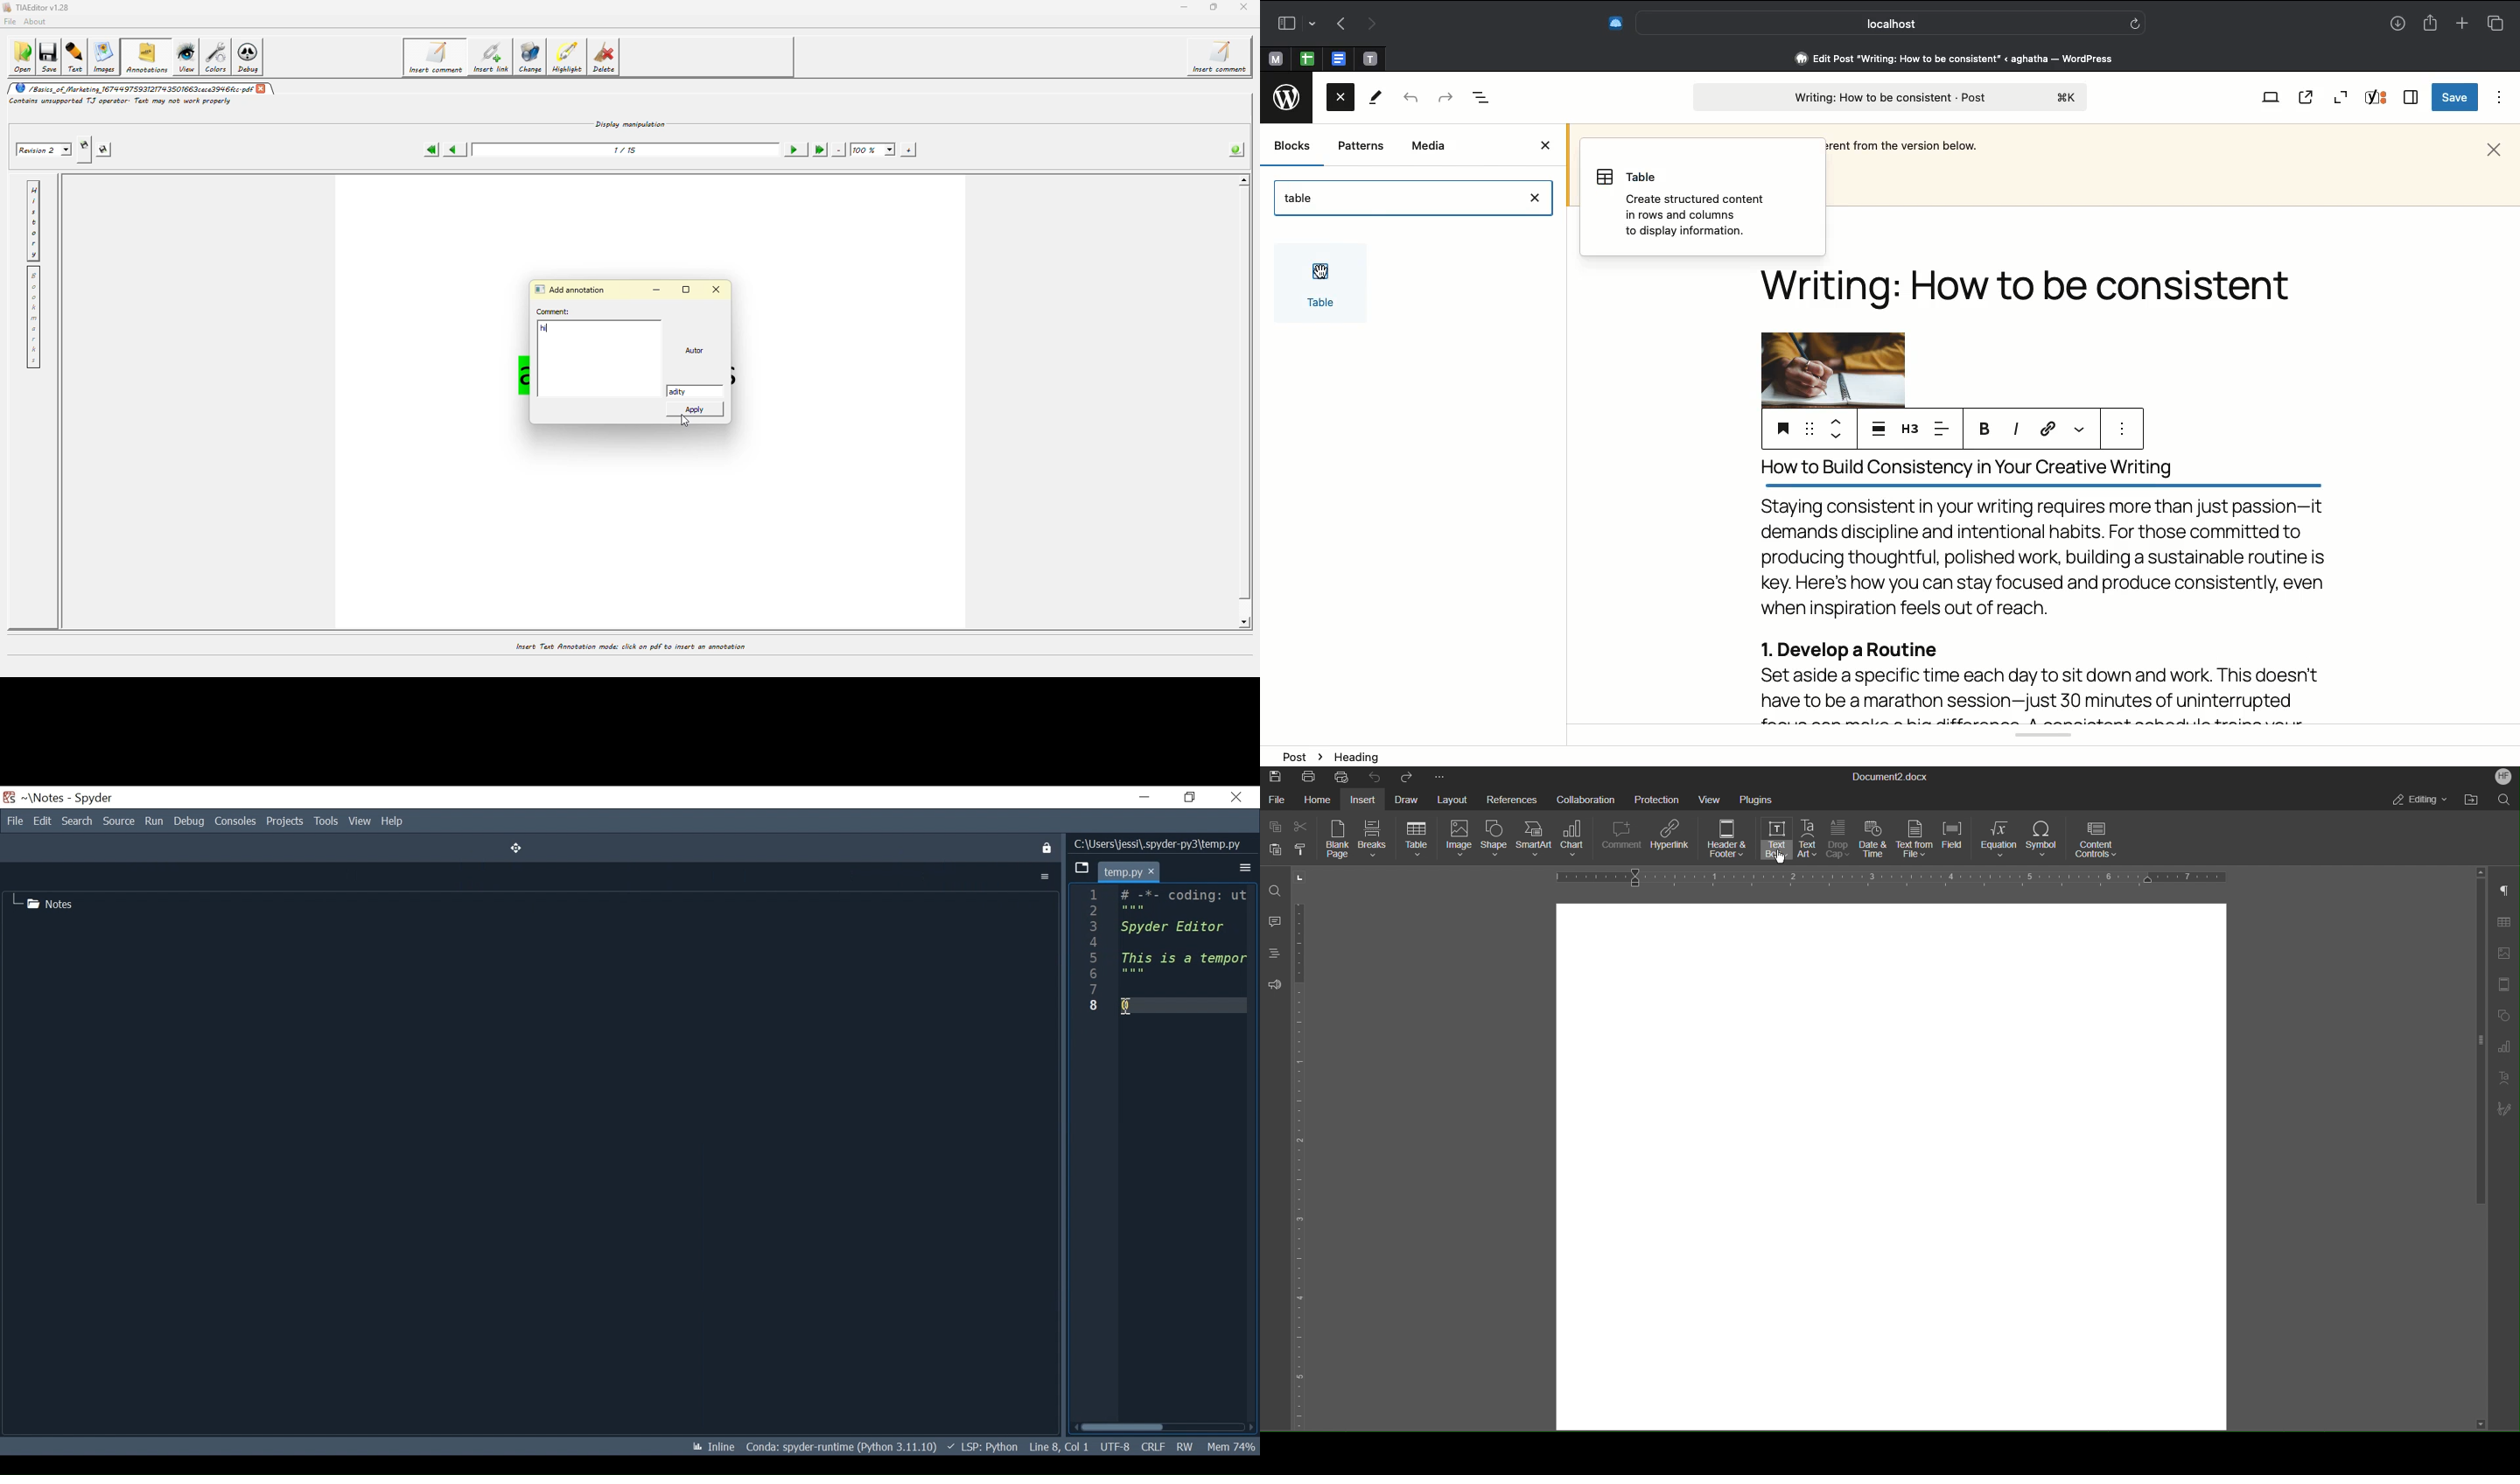 The height and width of the screenshot is (1484, 2520). What do you see at coordinates (1539, 201) in the screenshot?
I see `close` at bounding box center [1539, 201].